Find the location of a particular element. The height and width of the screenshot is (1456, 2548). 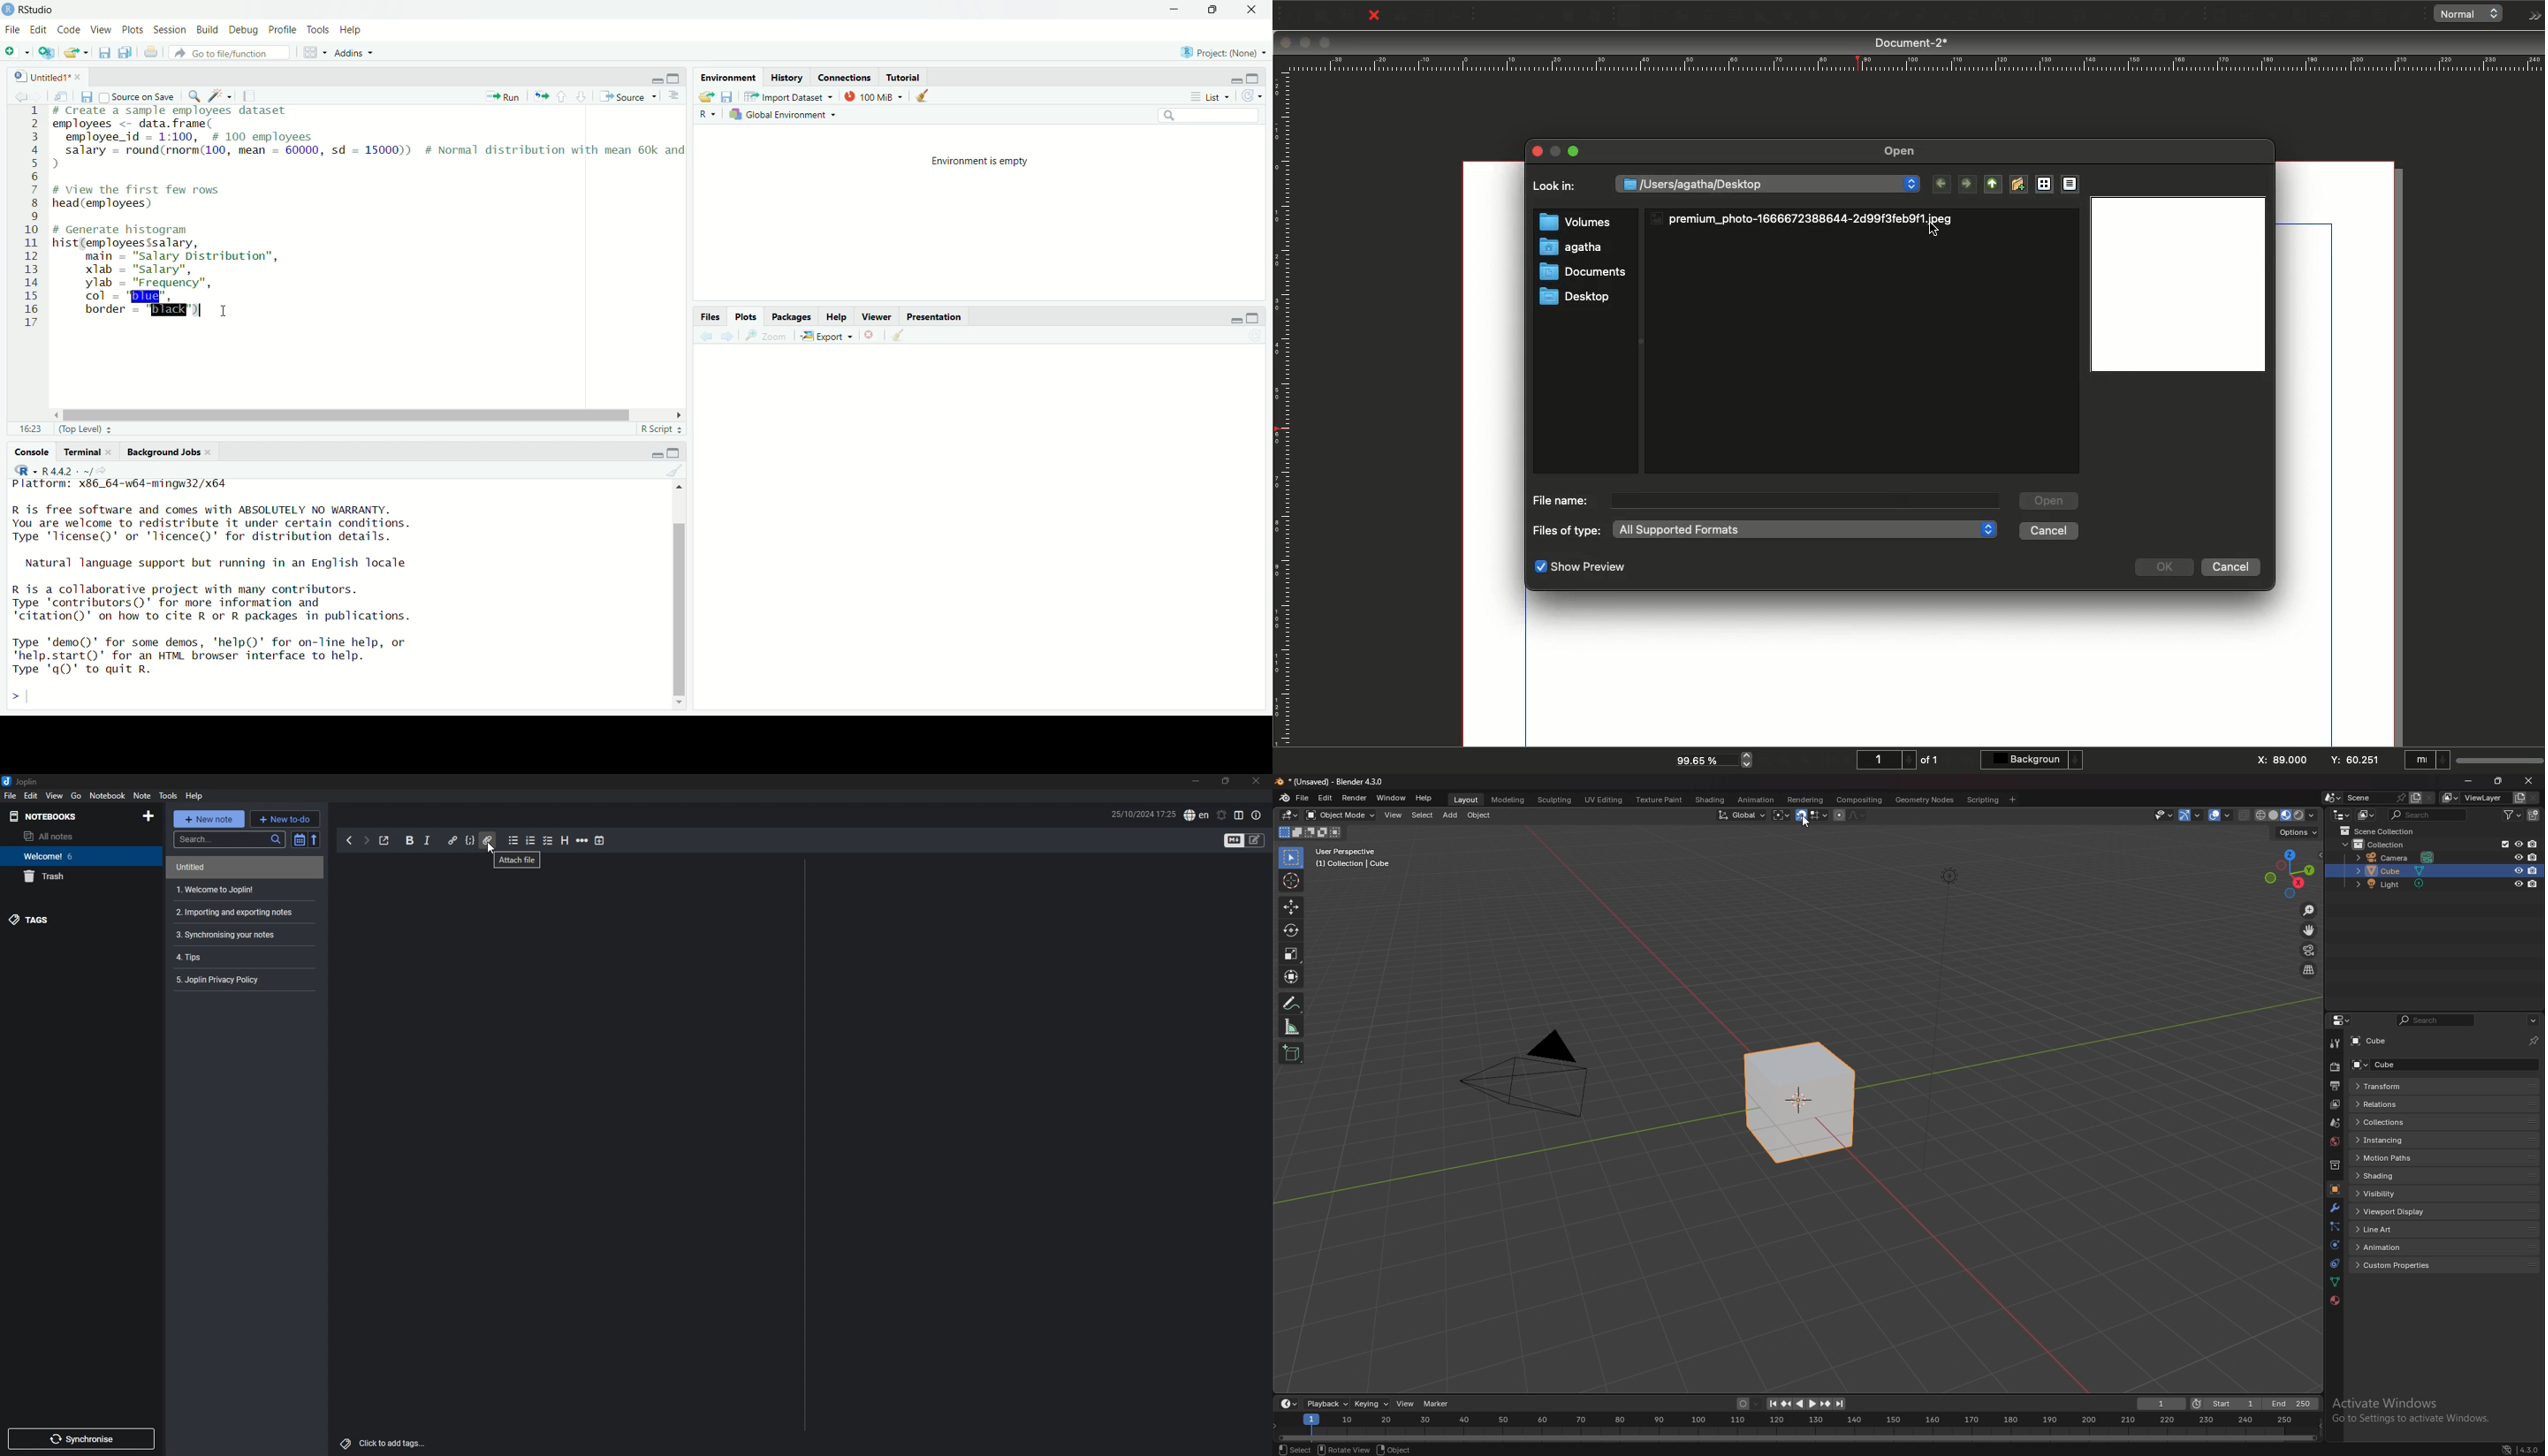

bold is located at coordinates (410, 840).